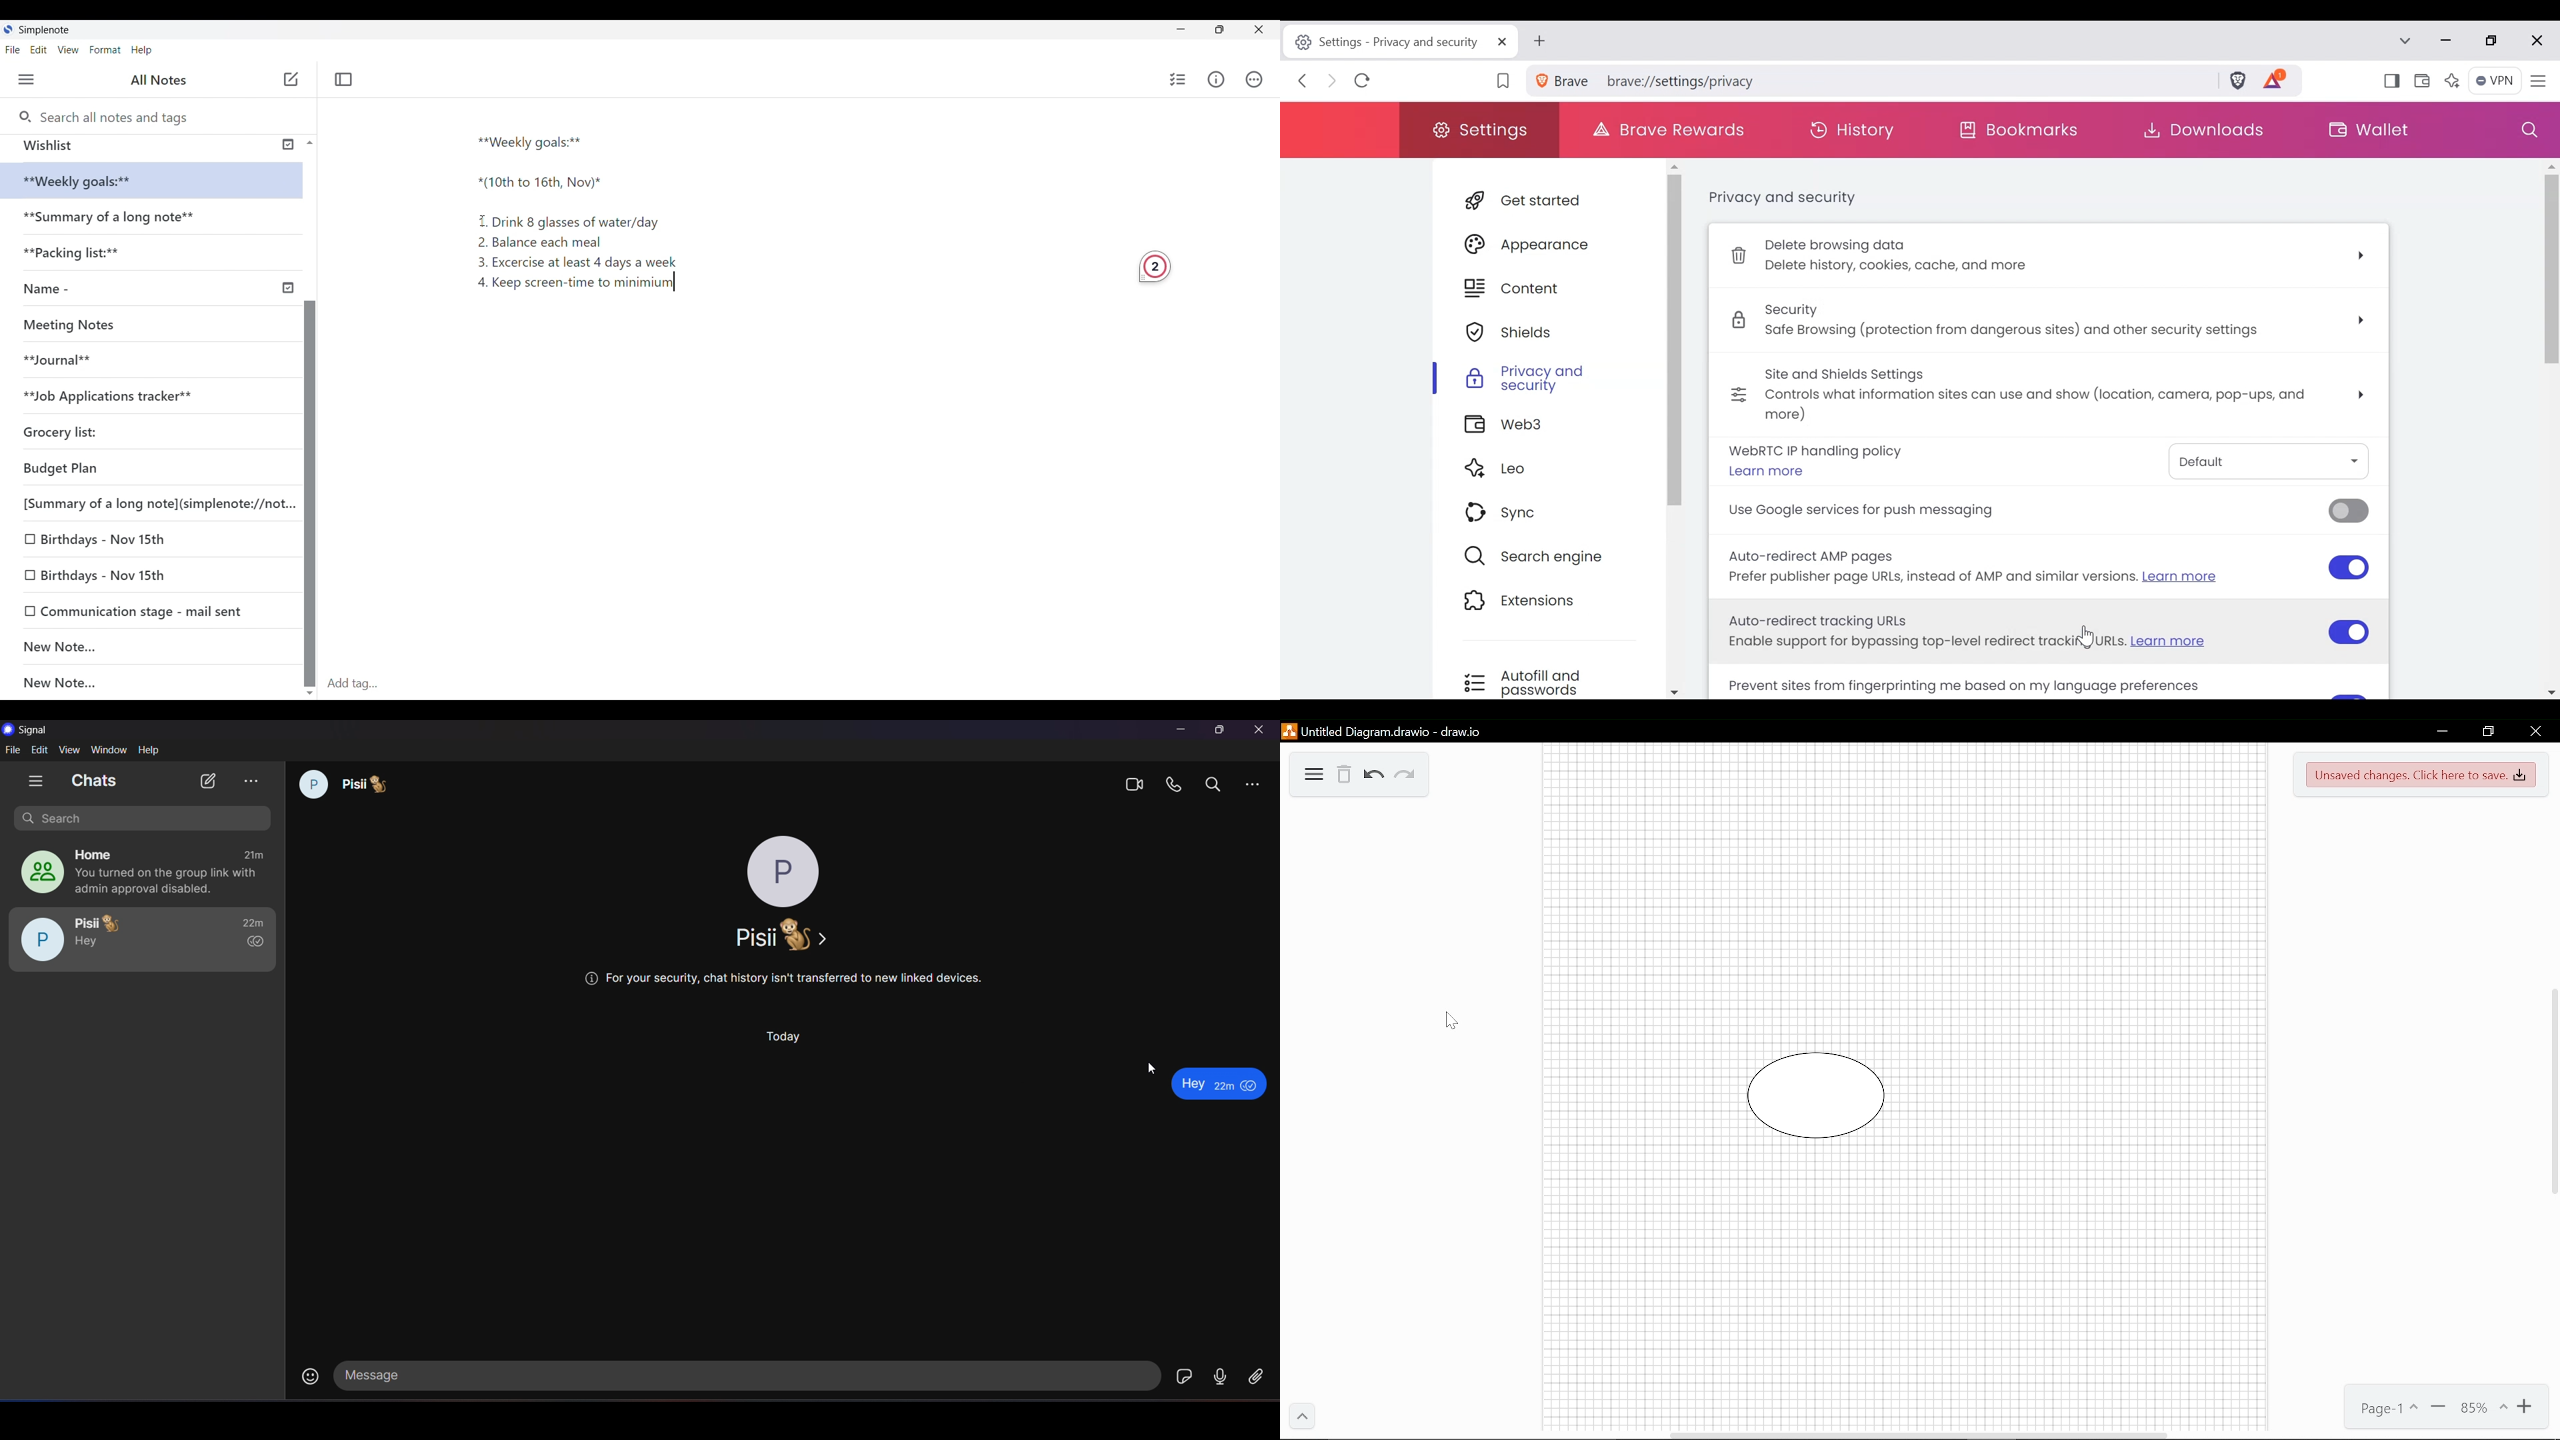 This screenshot has width=2576, height=1456. I want to click on **Weekly goals:**, so click(535, 140).